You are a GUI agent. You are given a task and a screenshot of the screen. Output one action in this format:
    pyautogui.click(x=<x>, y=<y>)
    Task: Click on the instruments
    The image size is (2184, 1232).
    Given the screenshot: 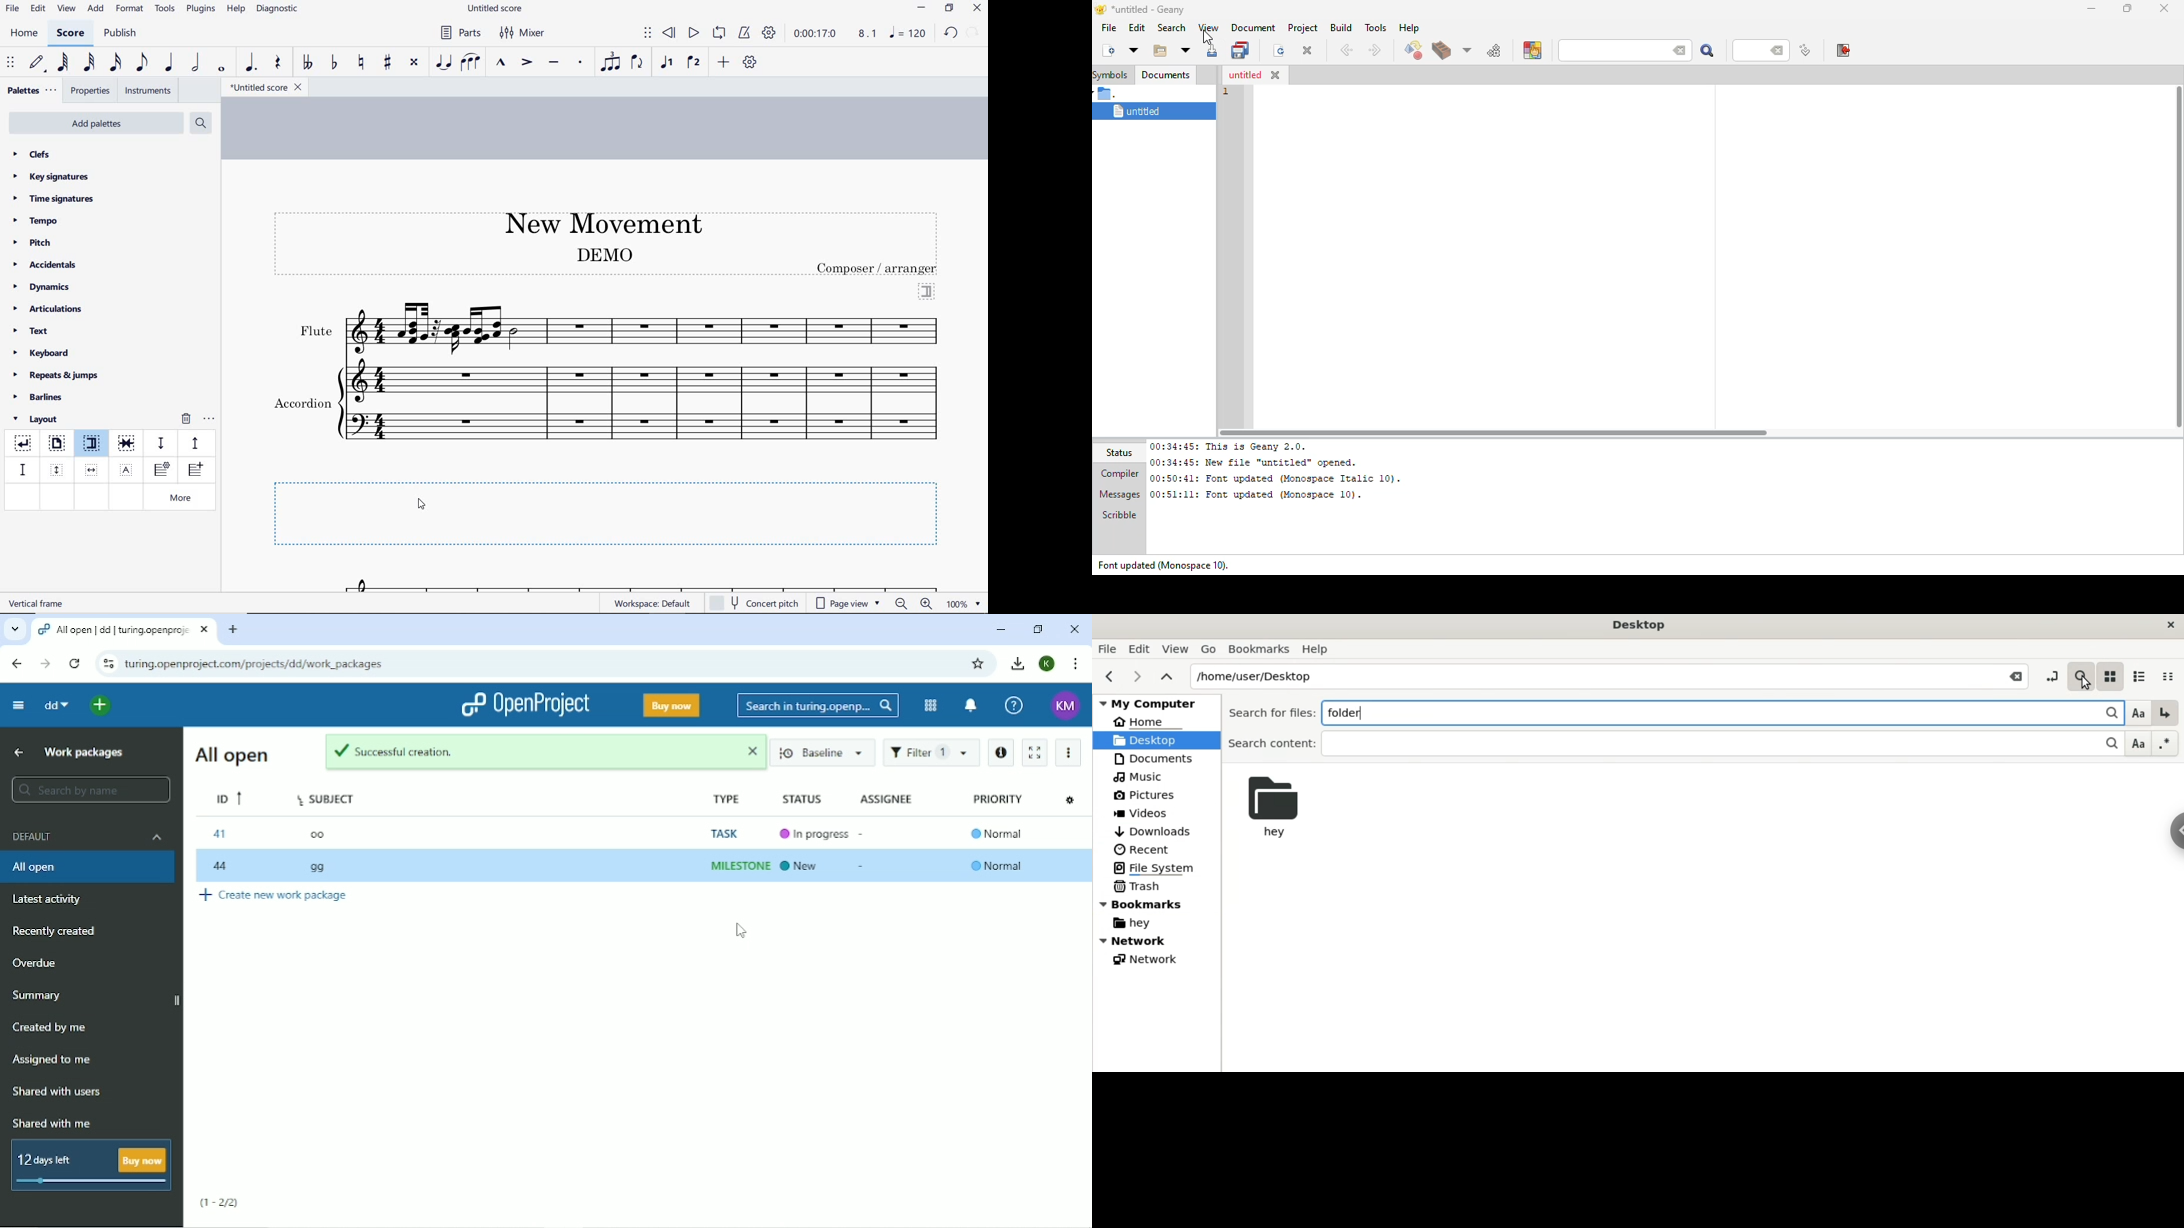 What is the action you would take?
    pyautogui.click(x=146, y=91)
    